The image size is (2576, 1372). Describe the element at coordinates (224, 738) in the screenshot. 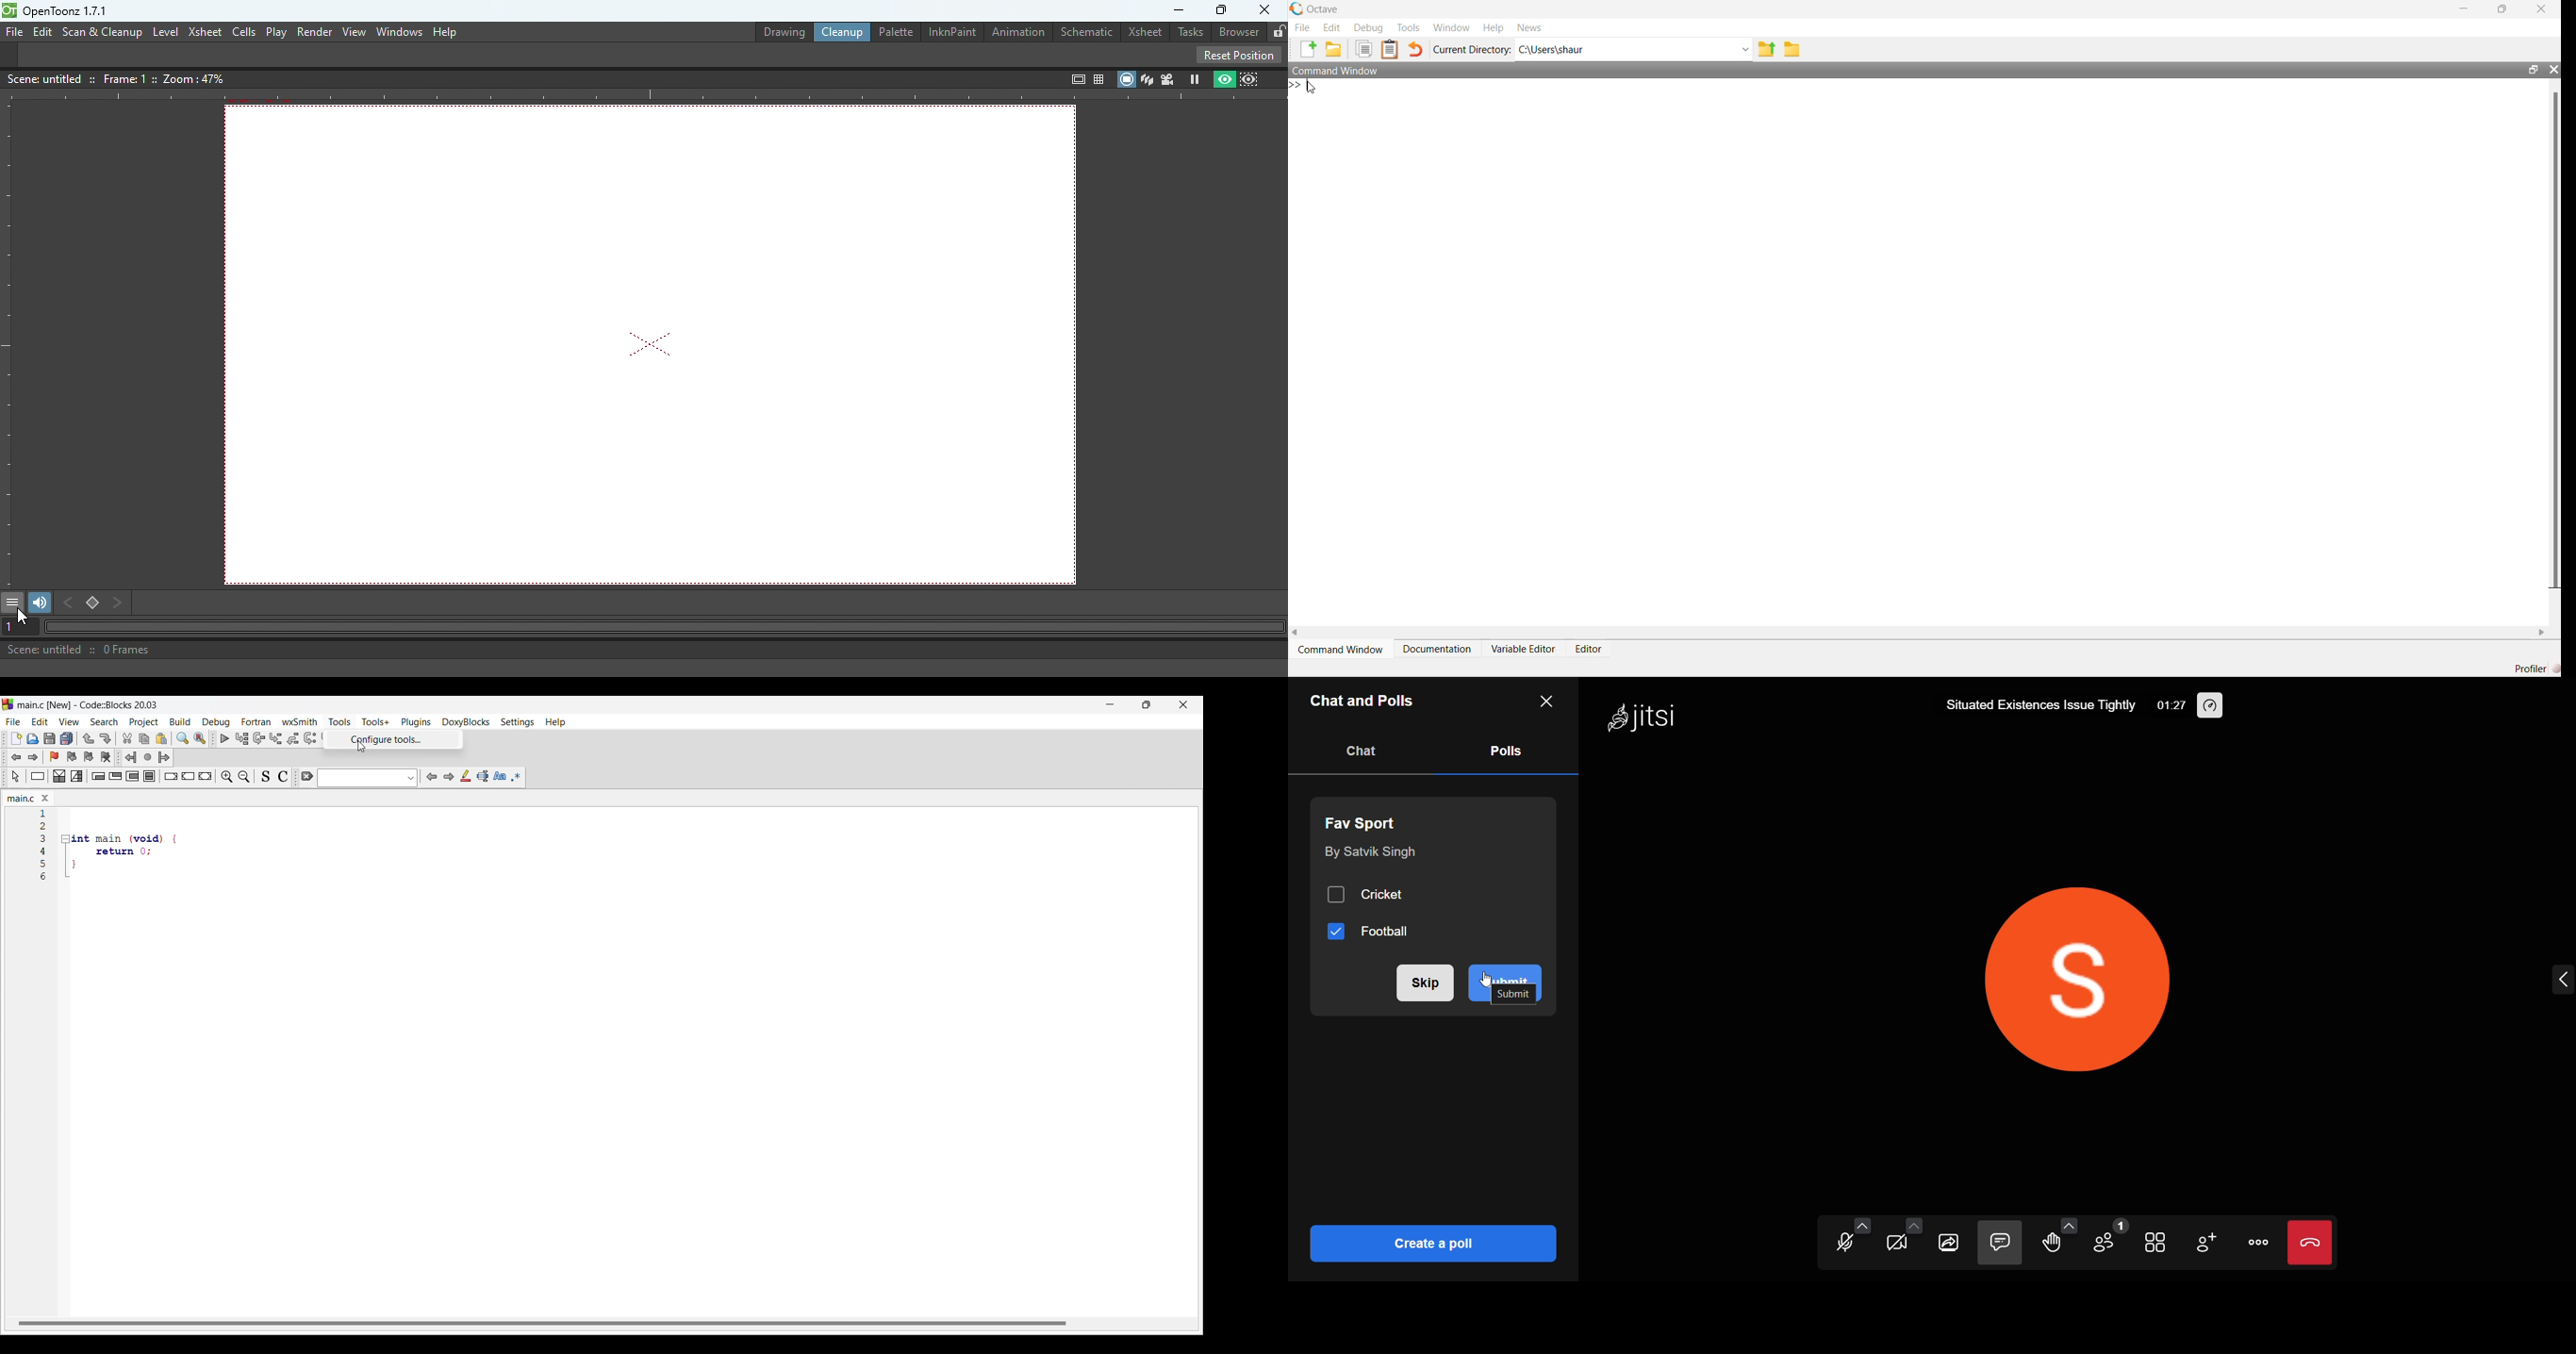

I see `Debug/Continue` at that location.